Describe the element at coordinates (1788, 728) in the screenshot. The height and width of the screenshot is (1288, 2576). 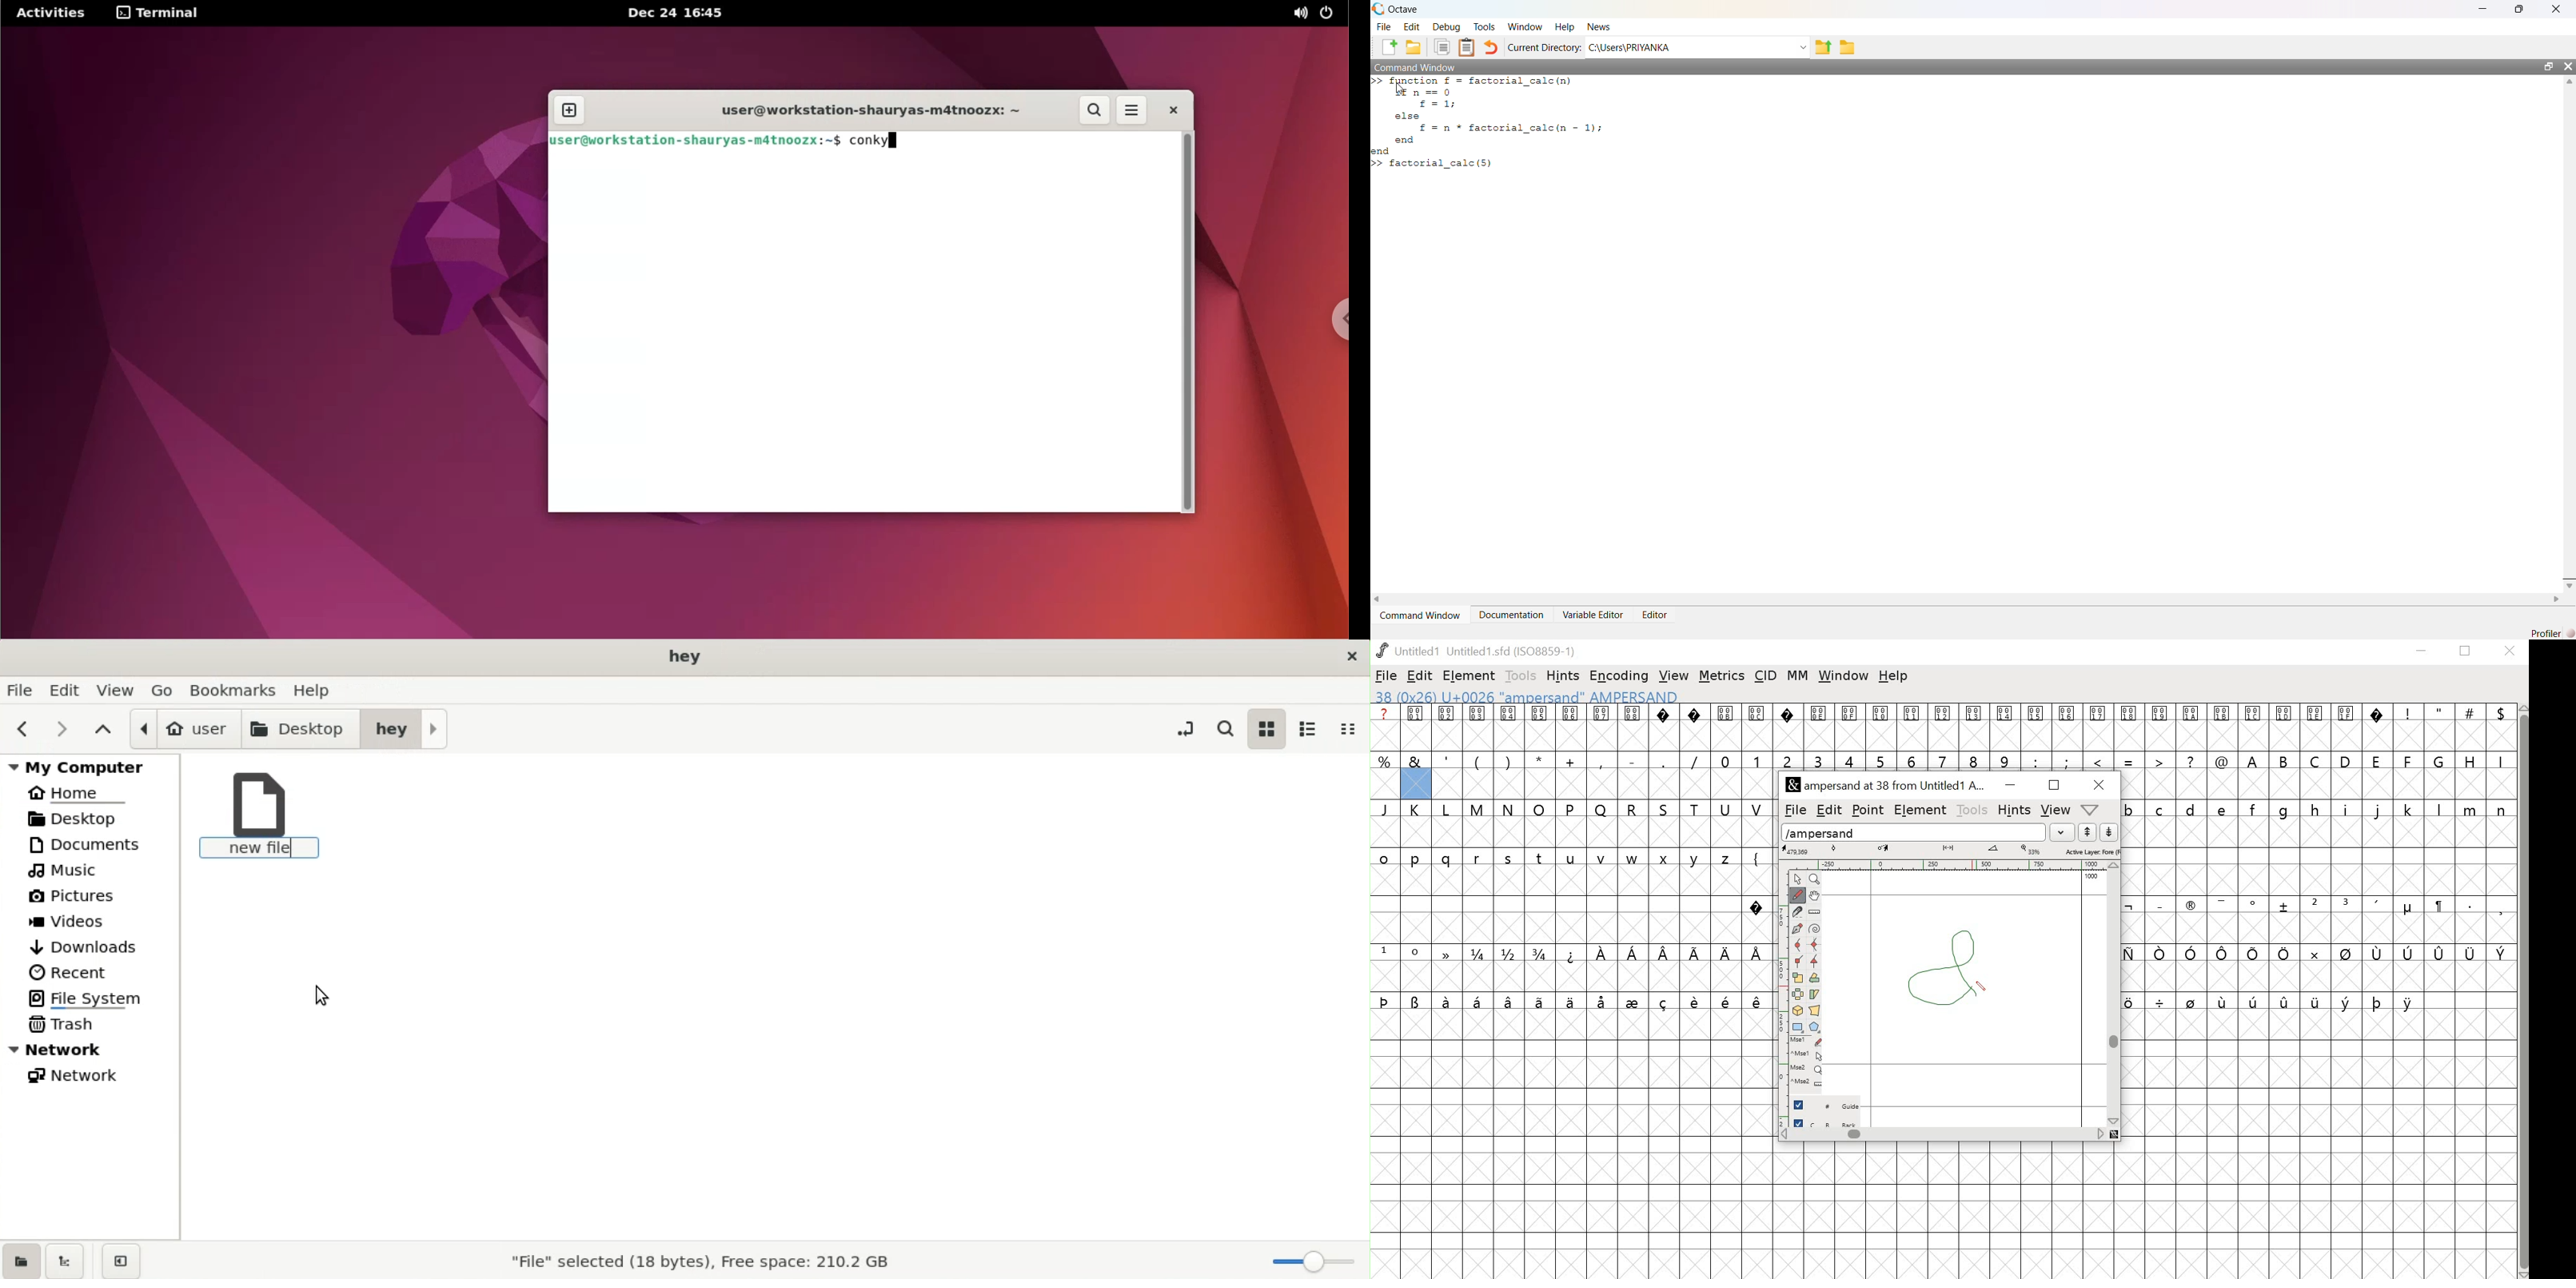
I see `?` at that location.